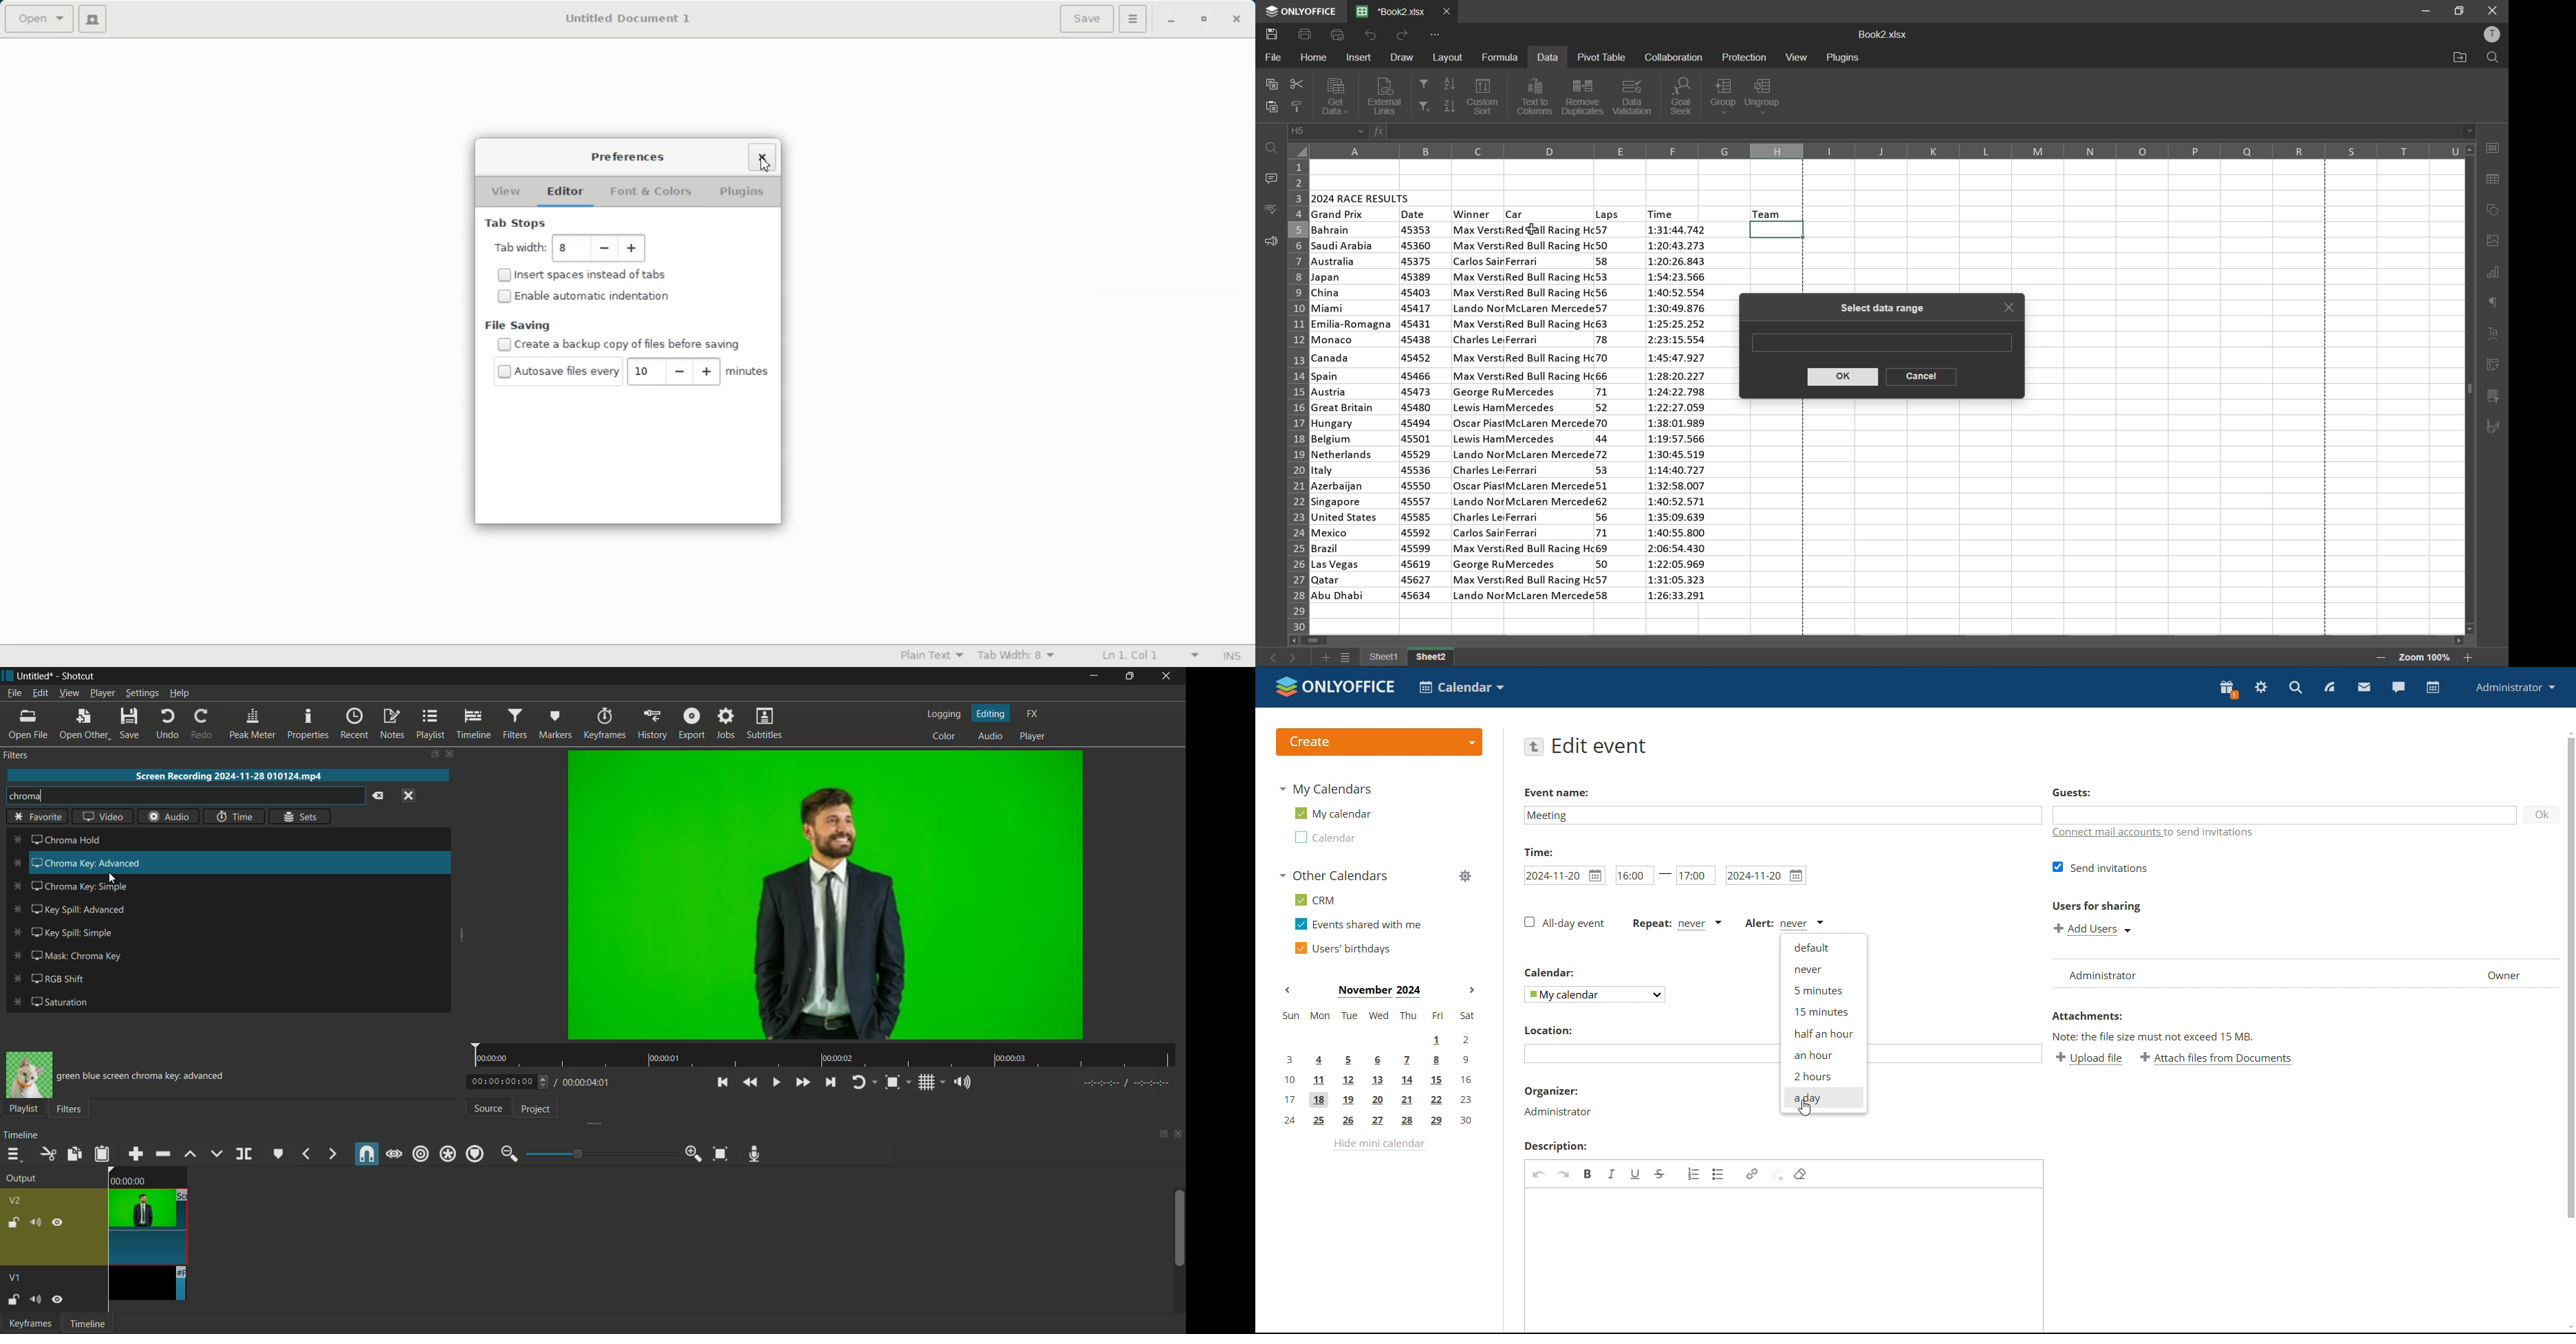 The width and height of the screenshot is (2576, 1344). Describe the element at coordinates (355, 724) in the screenshot. I see `recent` at that location.